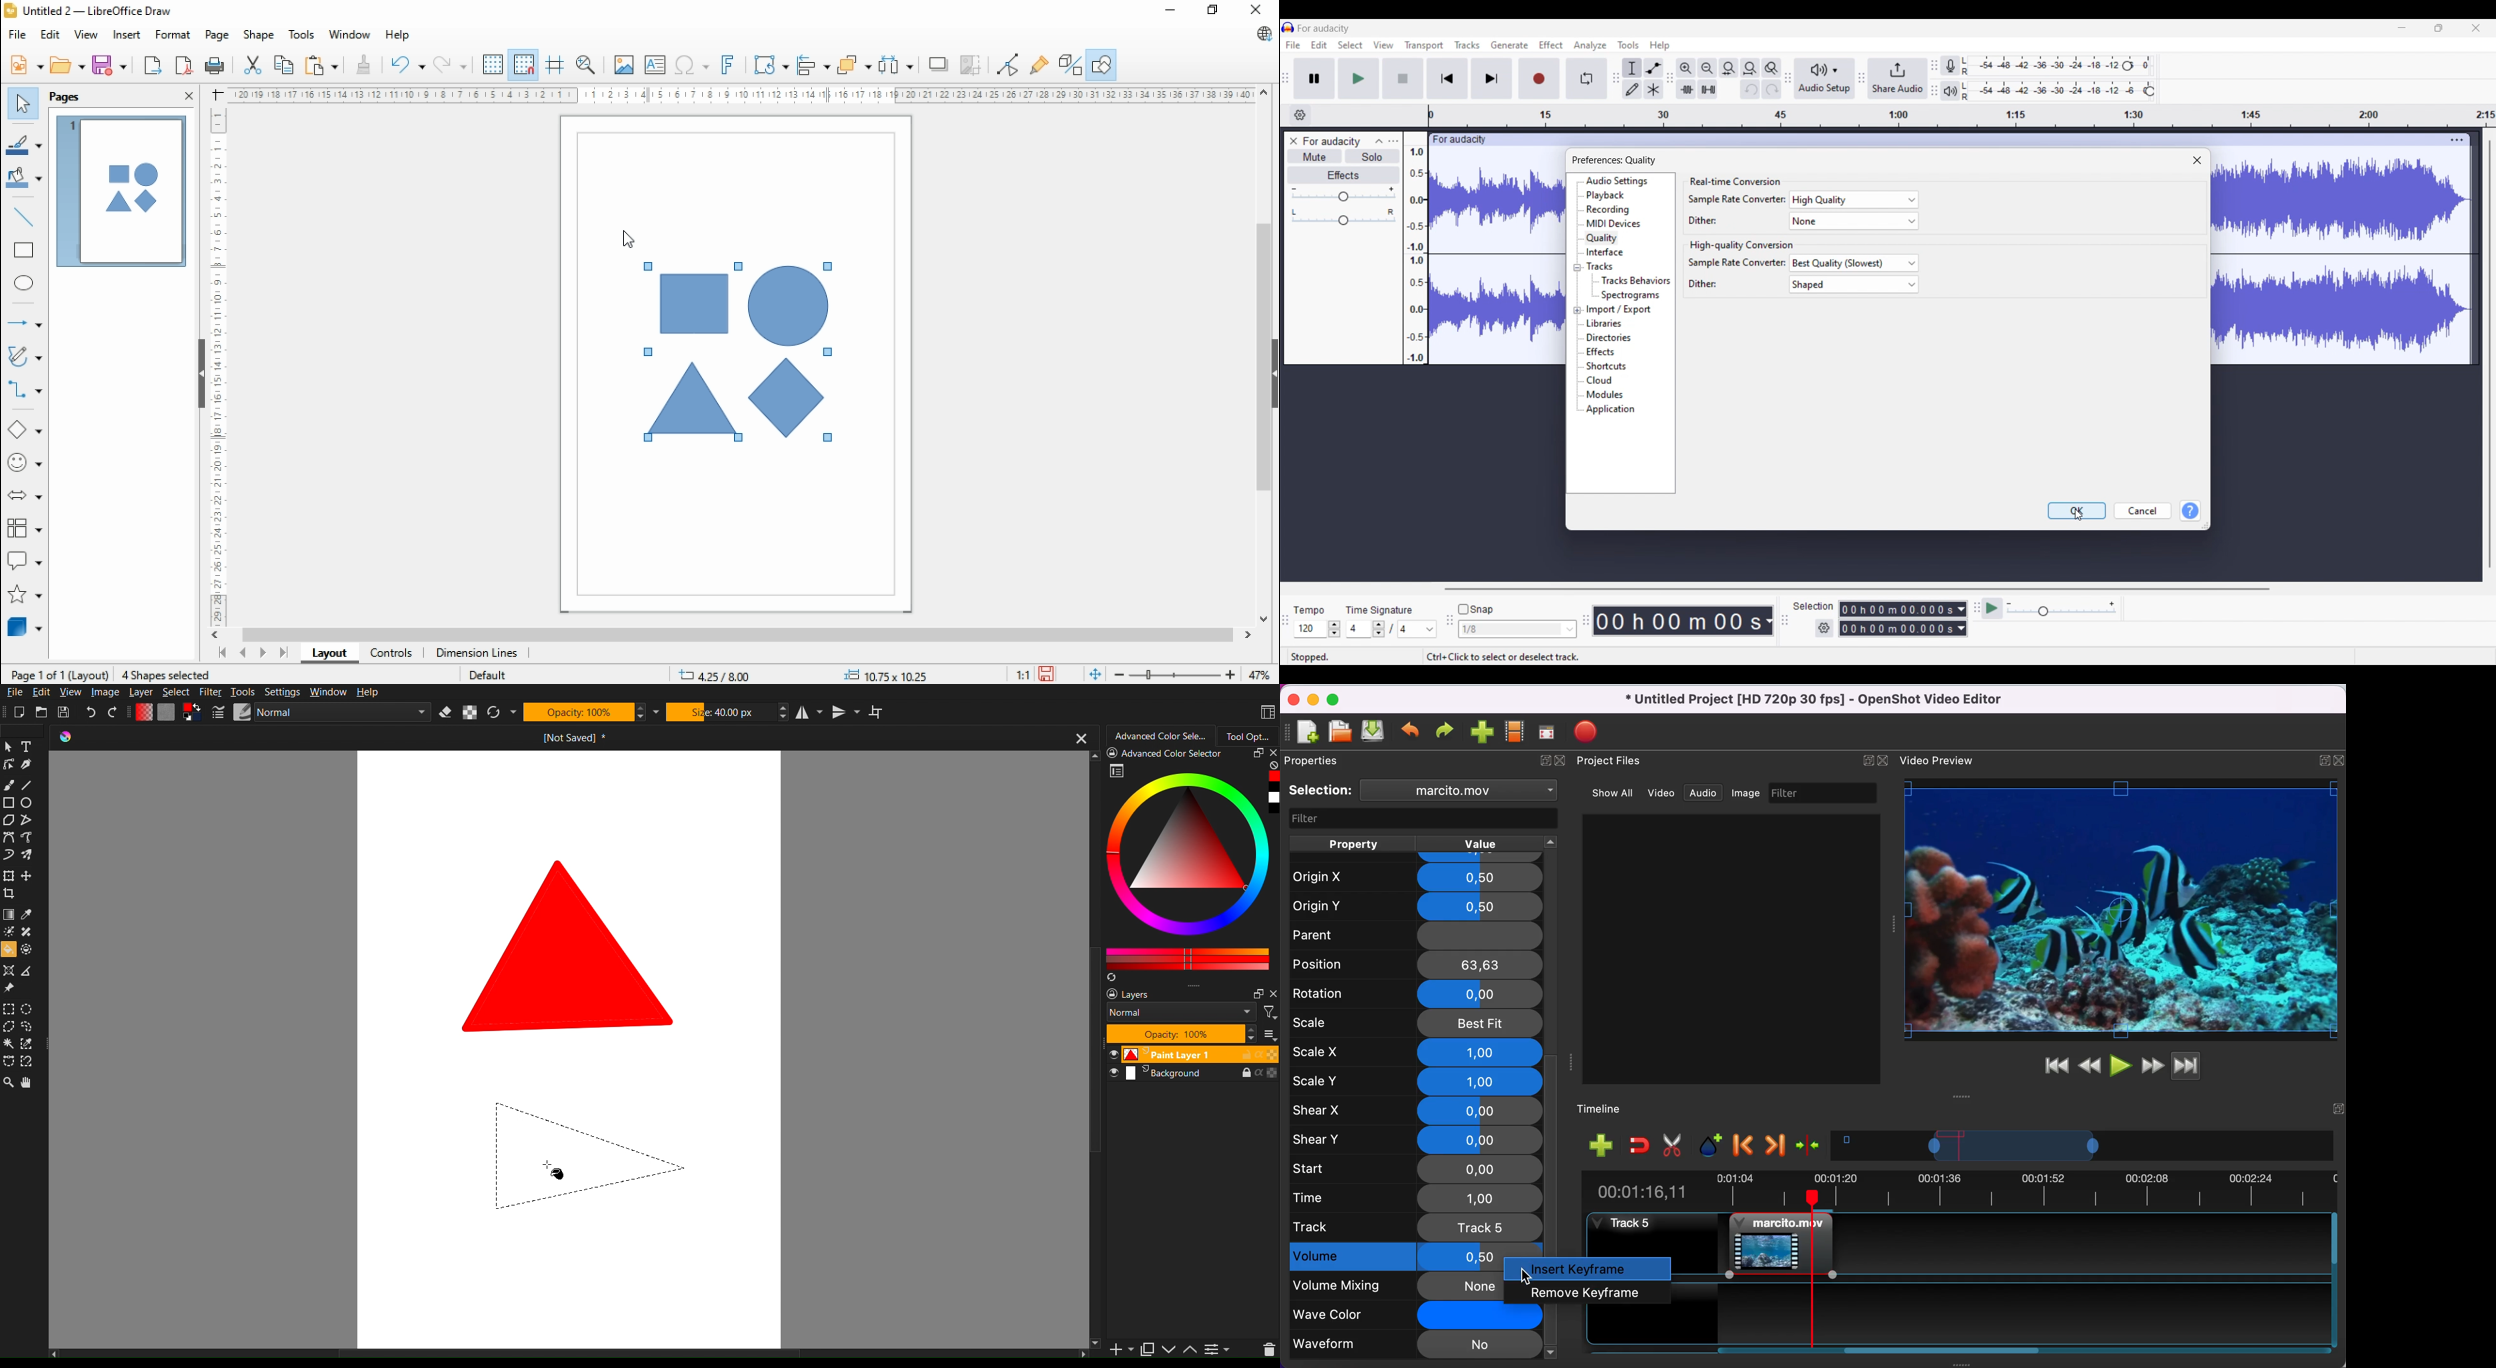 This screenshot has width=2520, height=1372. What do you see at coordinates (1860, 219) in the screenshot?
I see `none` at bounding box center [1860, 219].